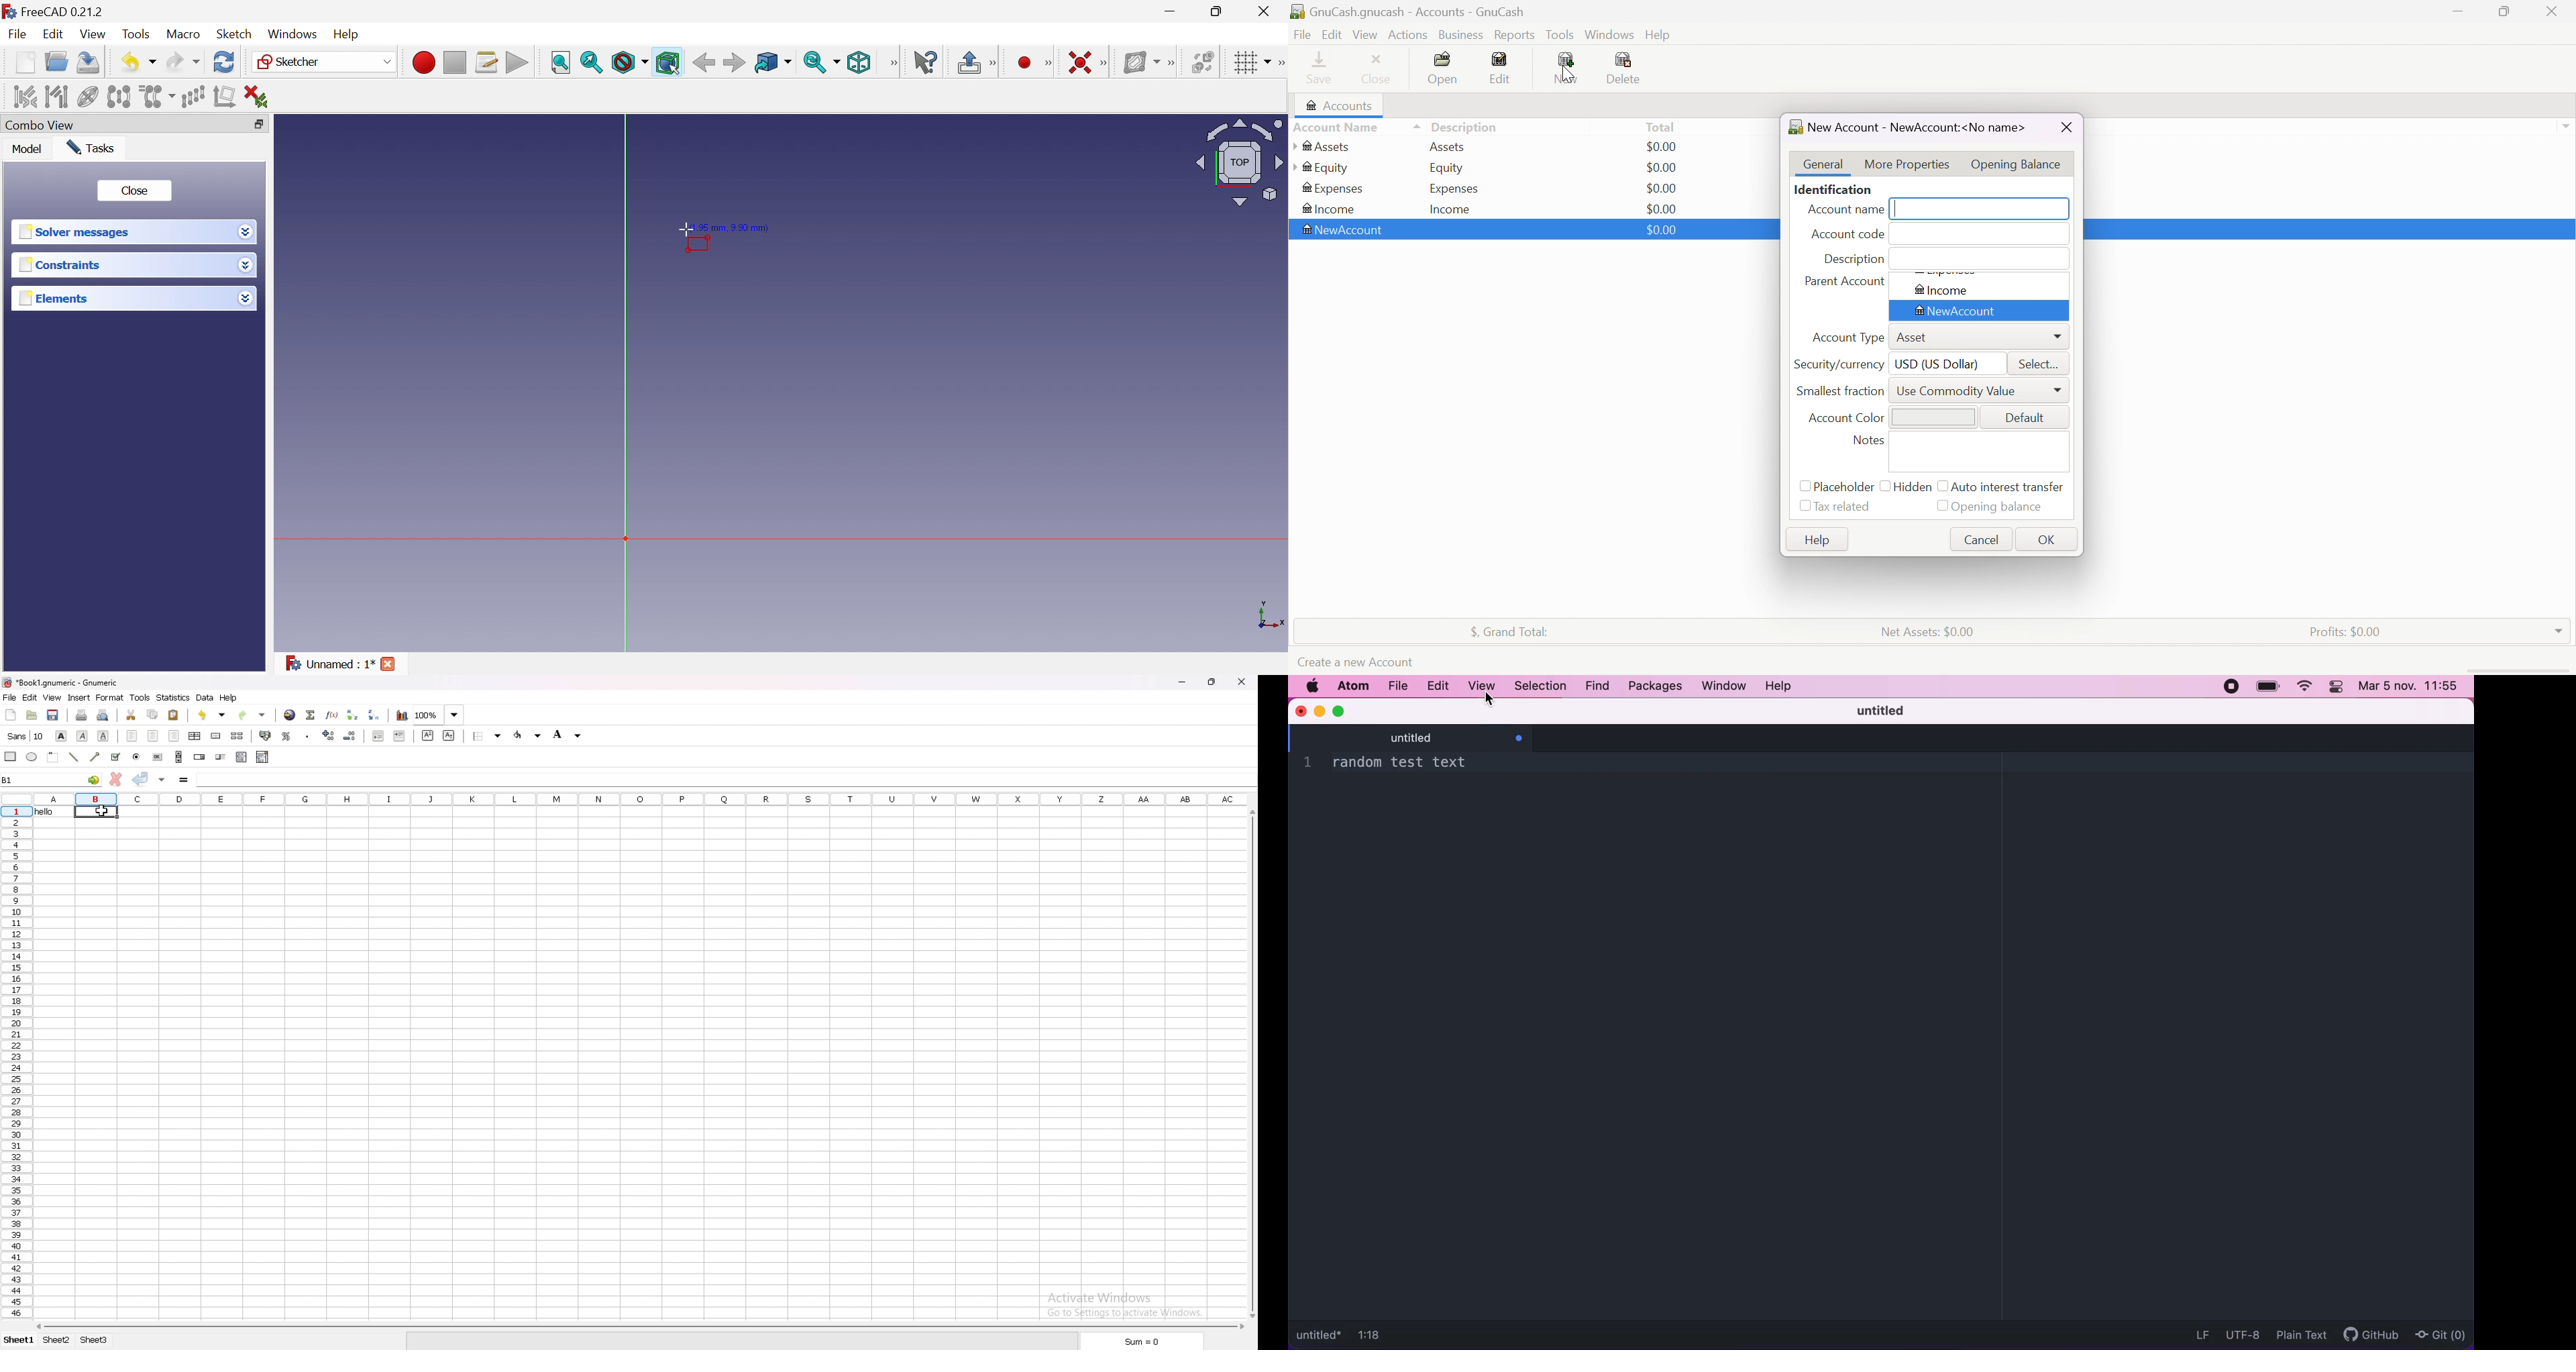  Describe the element at coordinates (1508, 631) in the screenshot. I see `$, Grand Total:` at that location.